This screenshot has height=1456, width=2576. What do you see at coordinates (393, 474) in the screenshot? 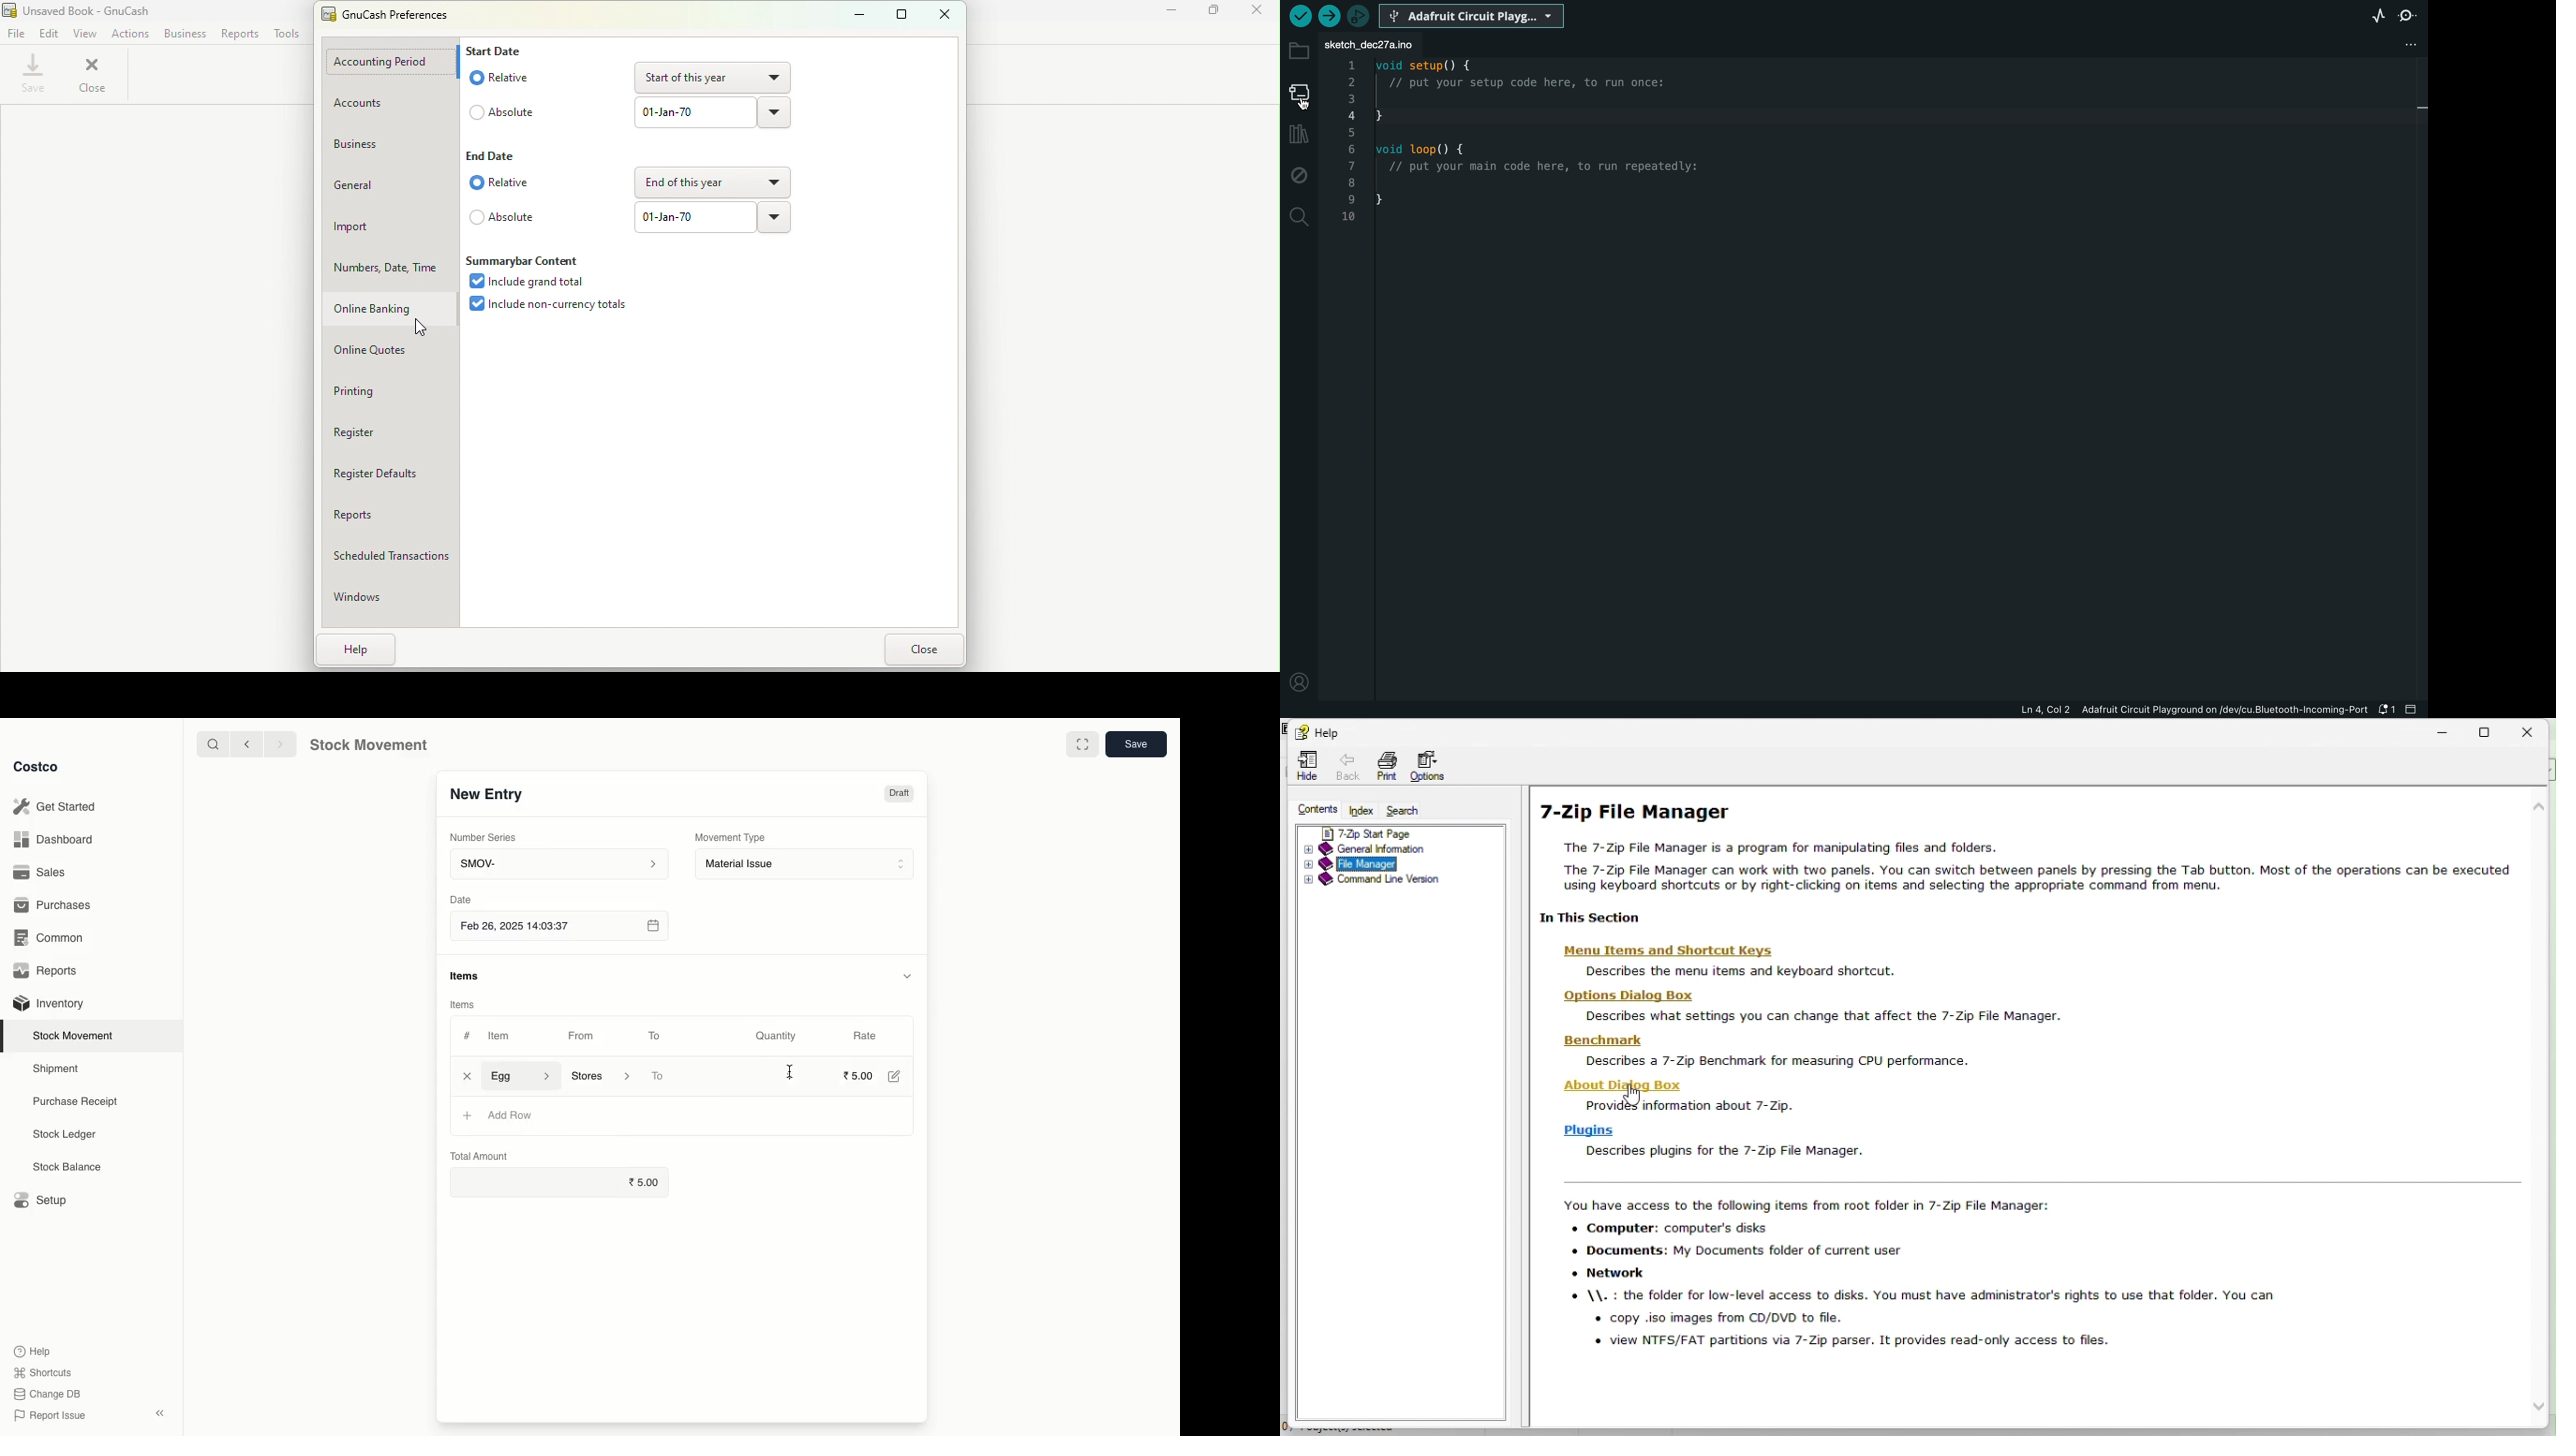
I see `Register defaults` at bounding box center [393, 474].